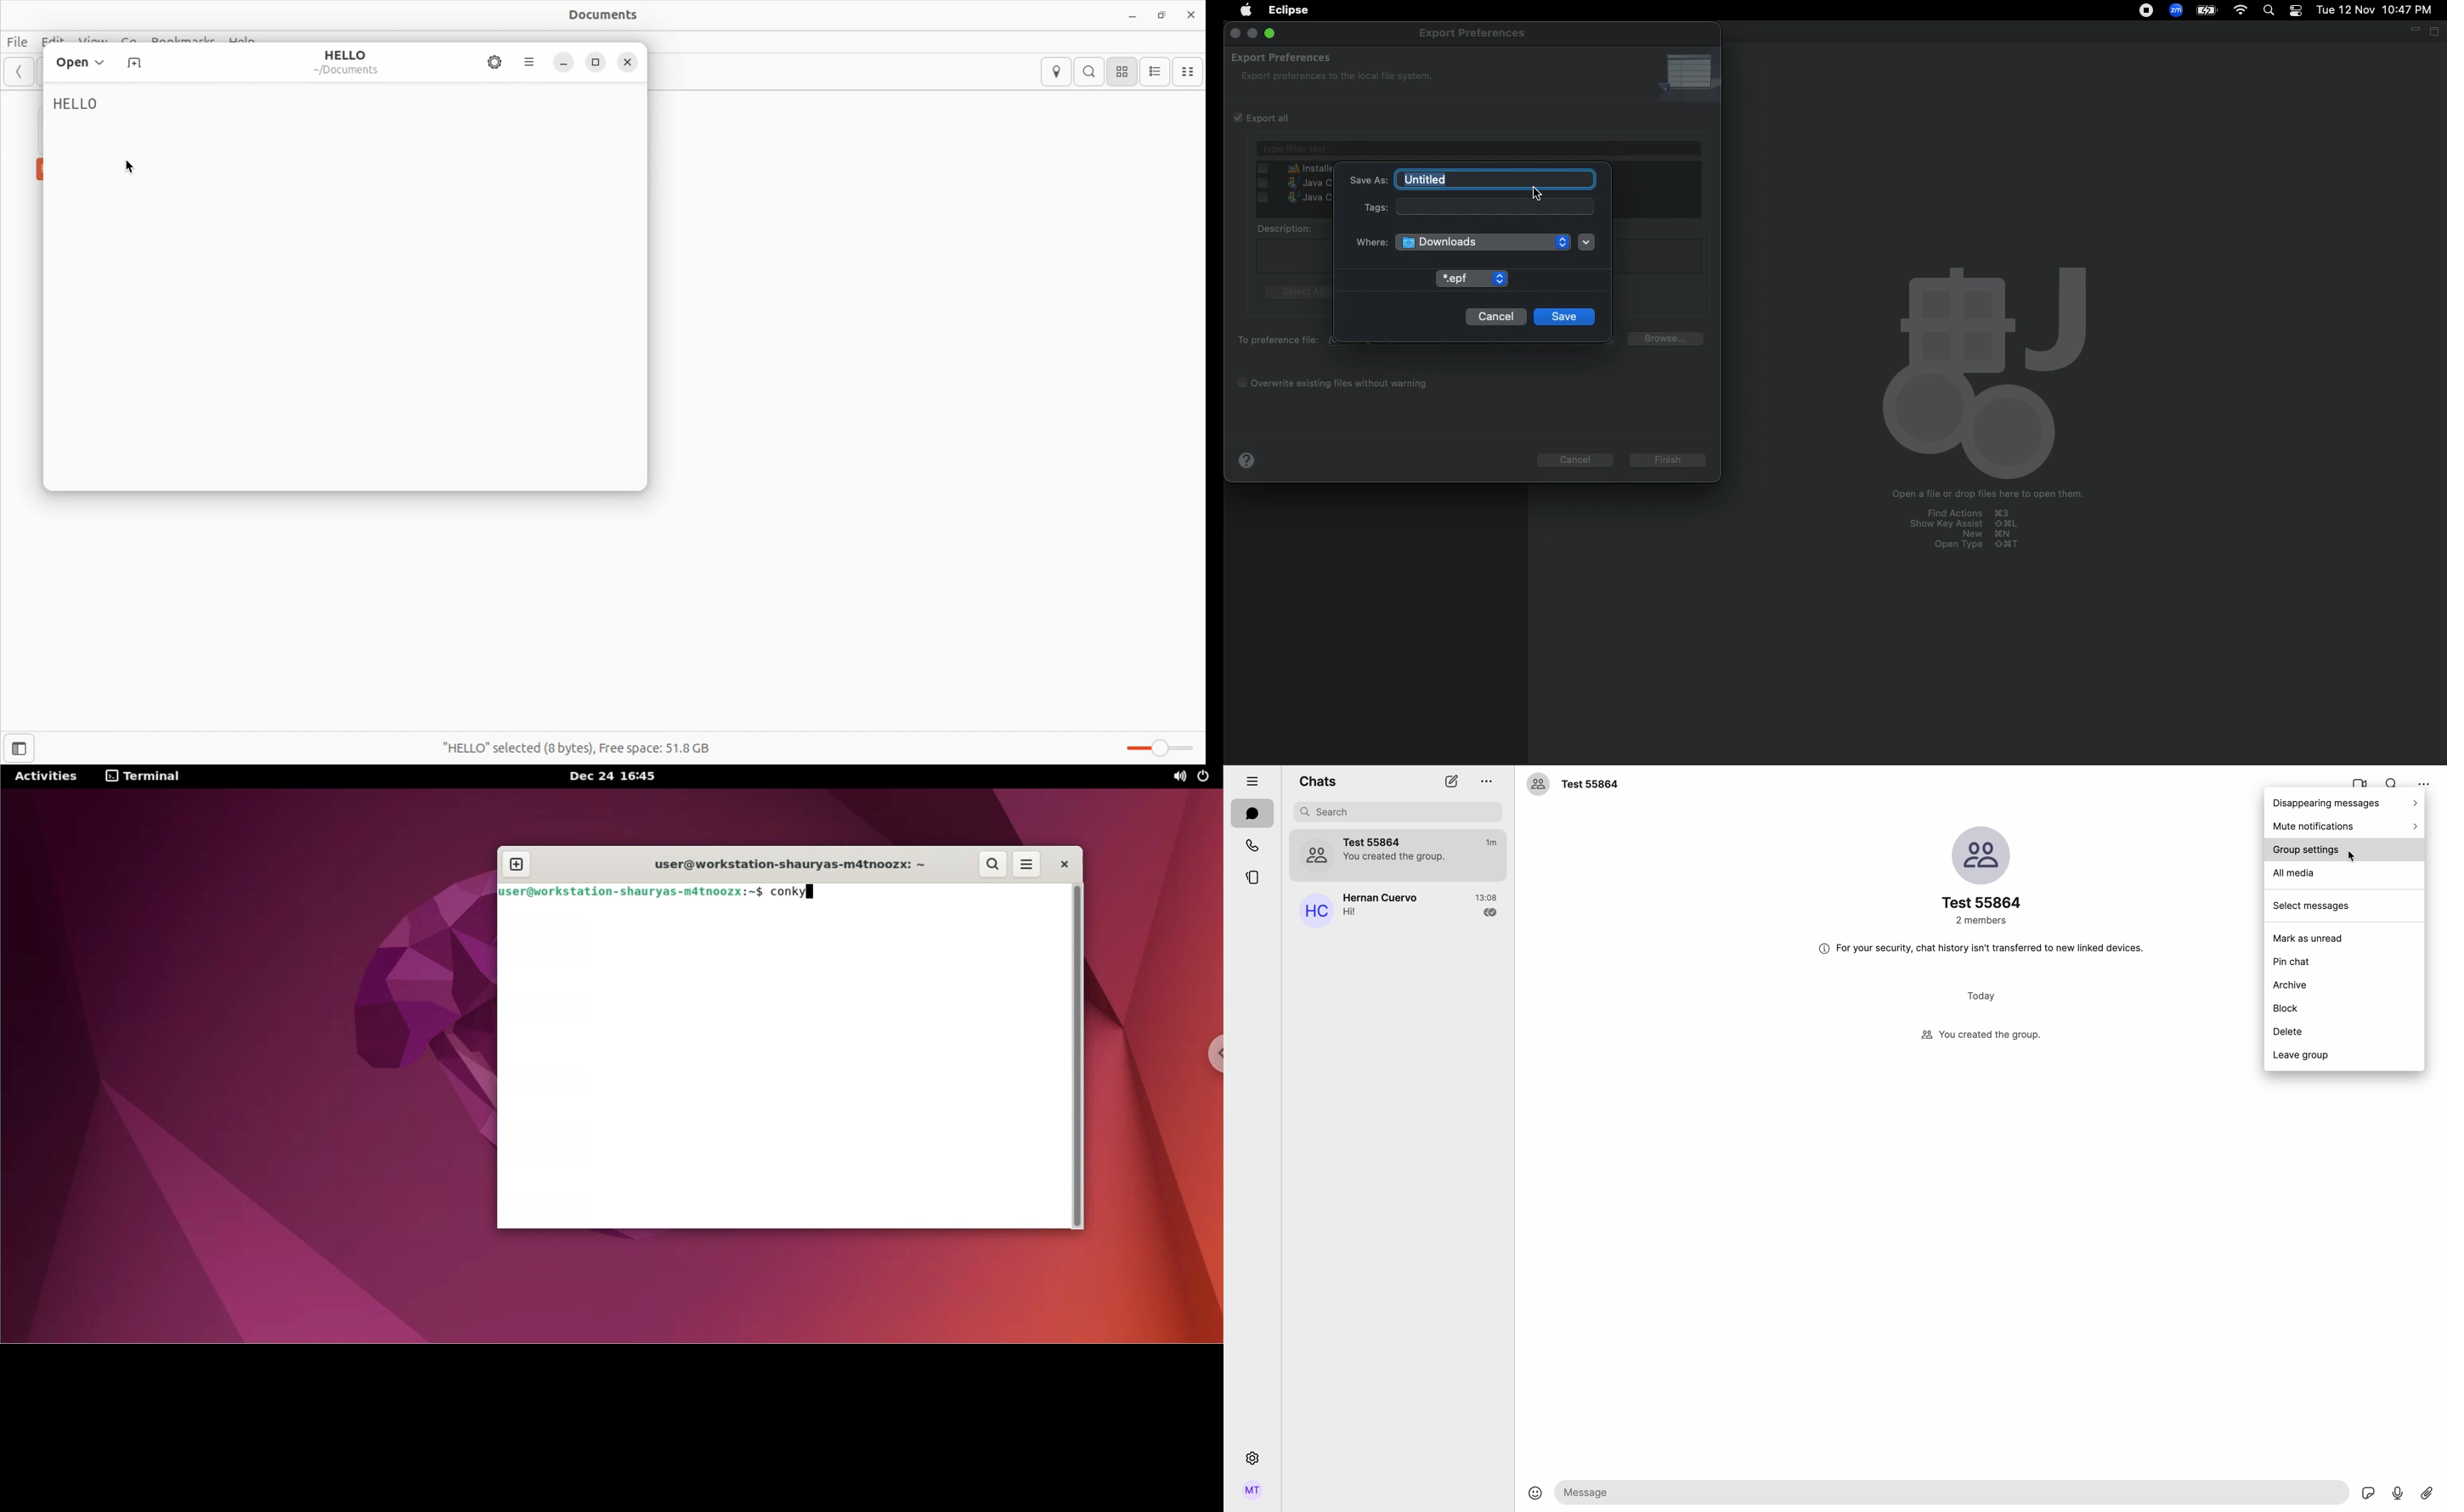  What do you see at coordinates (1153, 748) in the screenshot?
I see `Zoom` at bounding box center [1153, 748].